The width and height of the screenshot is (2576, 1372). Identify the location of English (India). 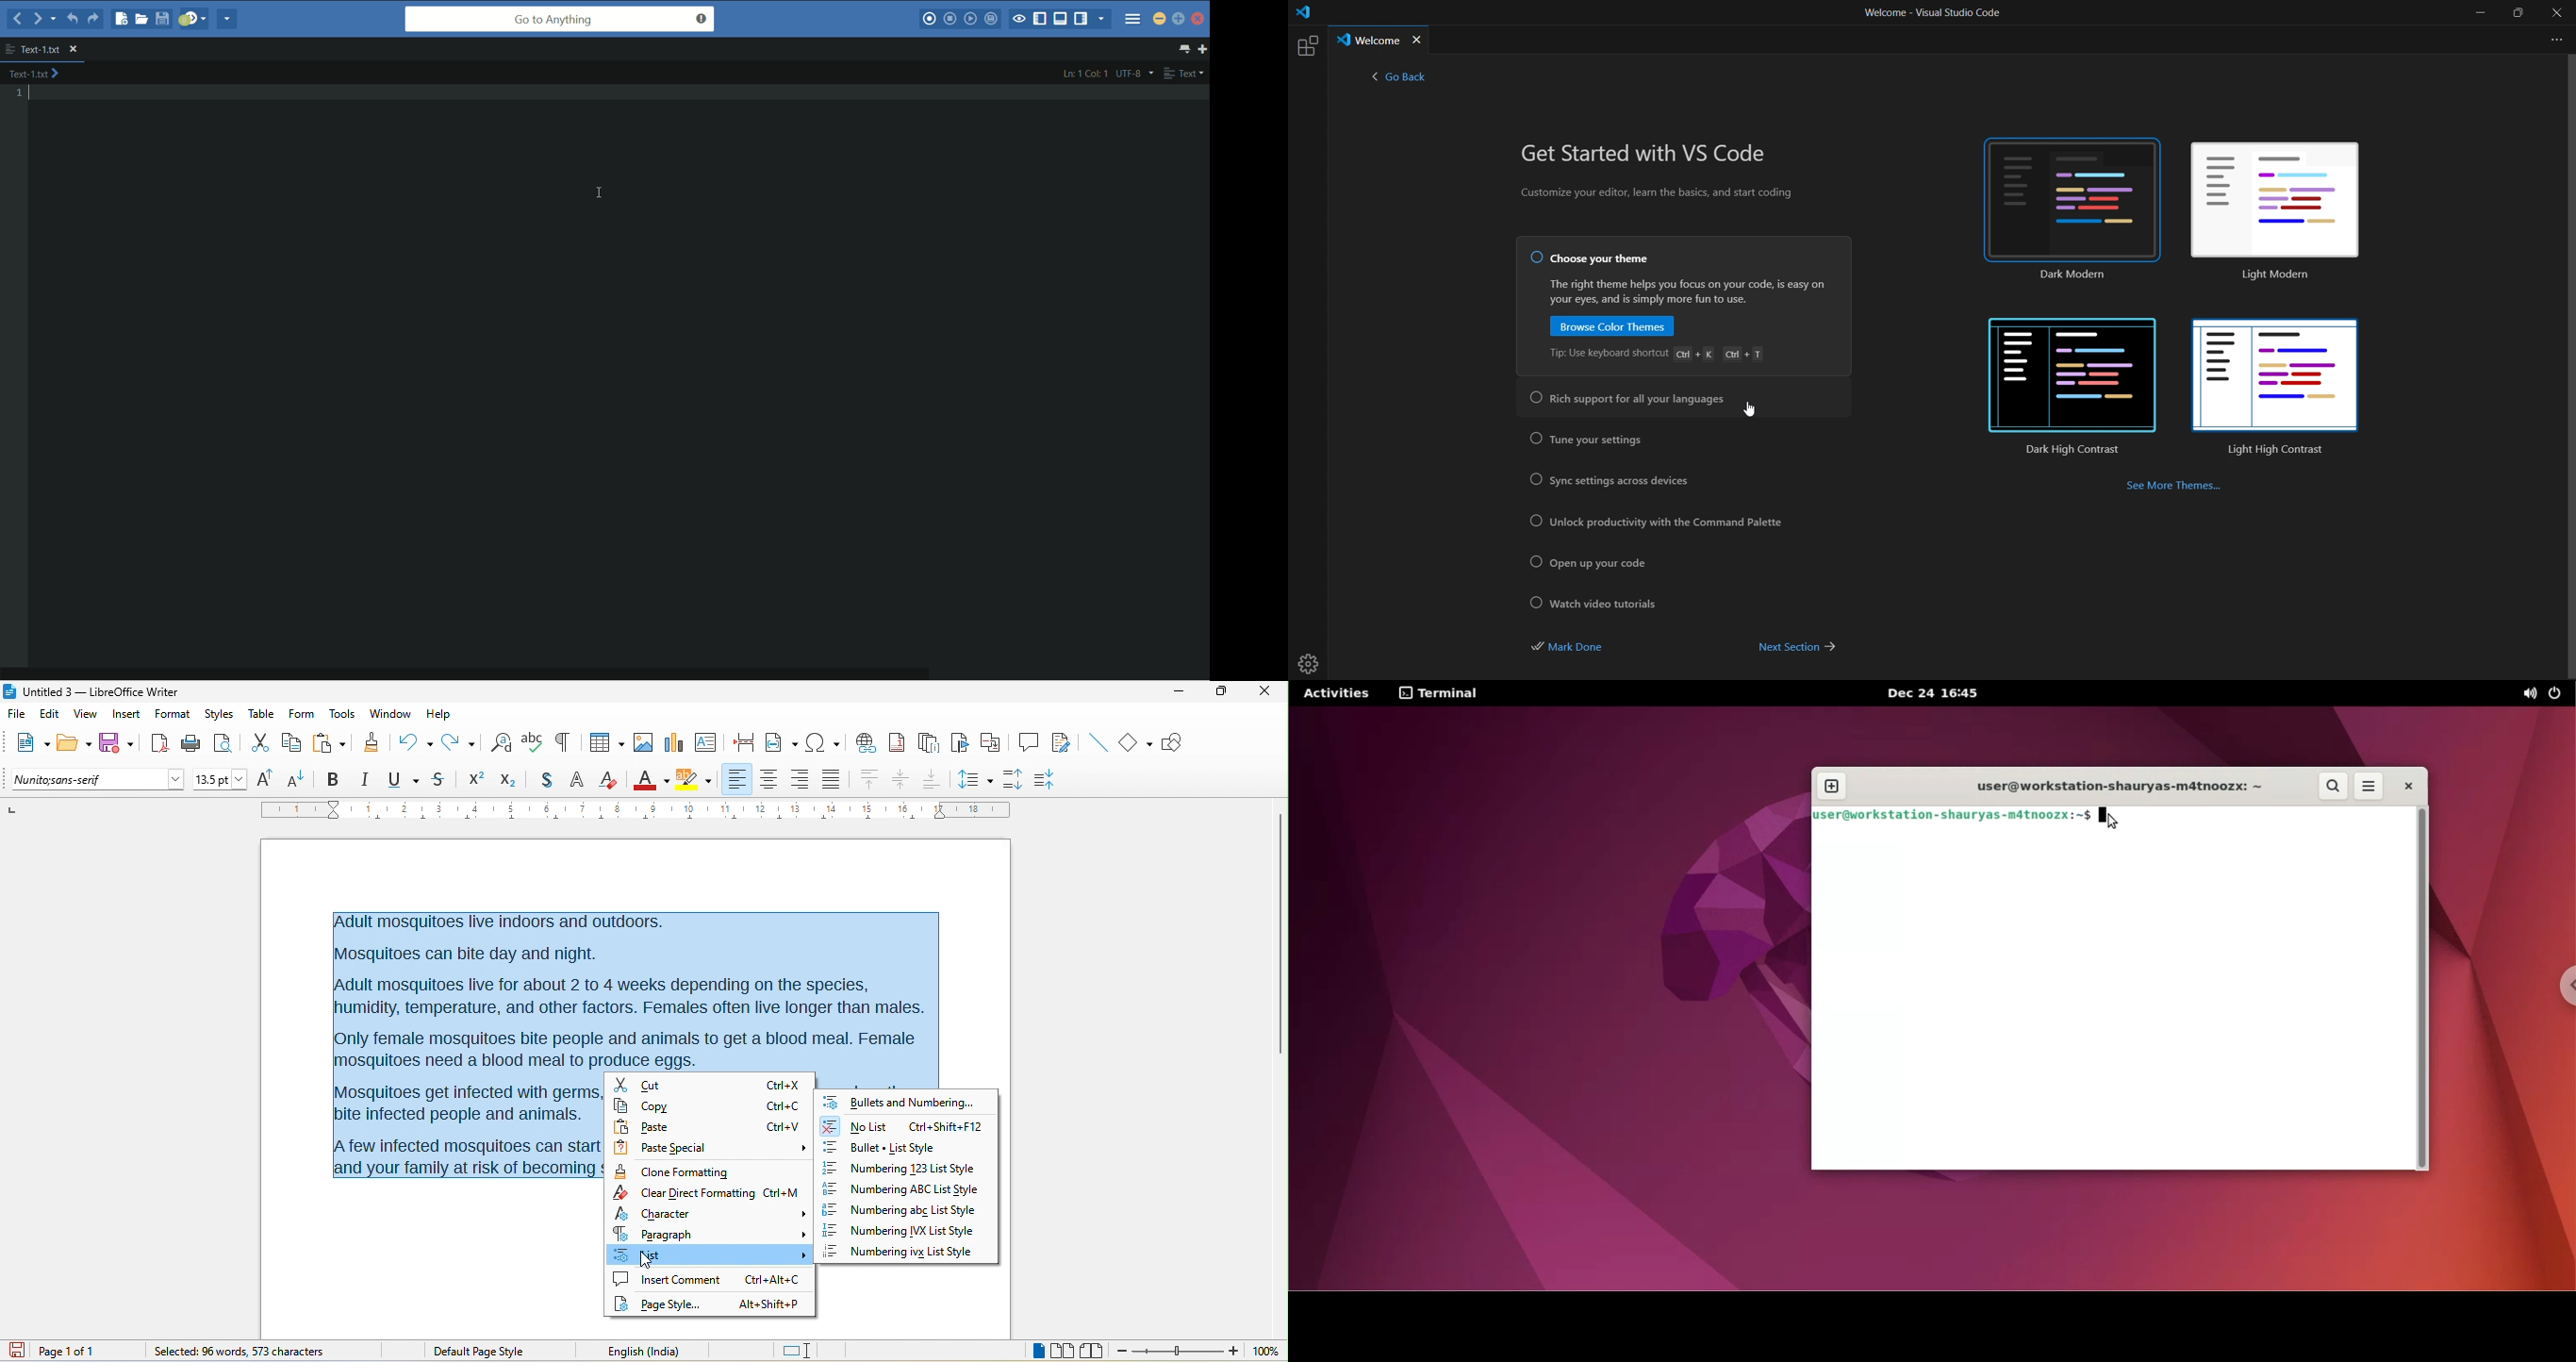
(651, 1350).